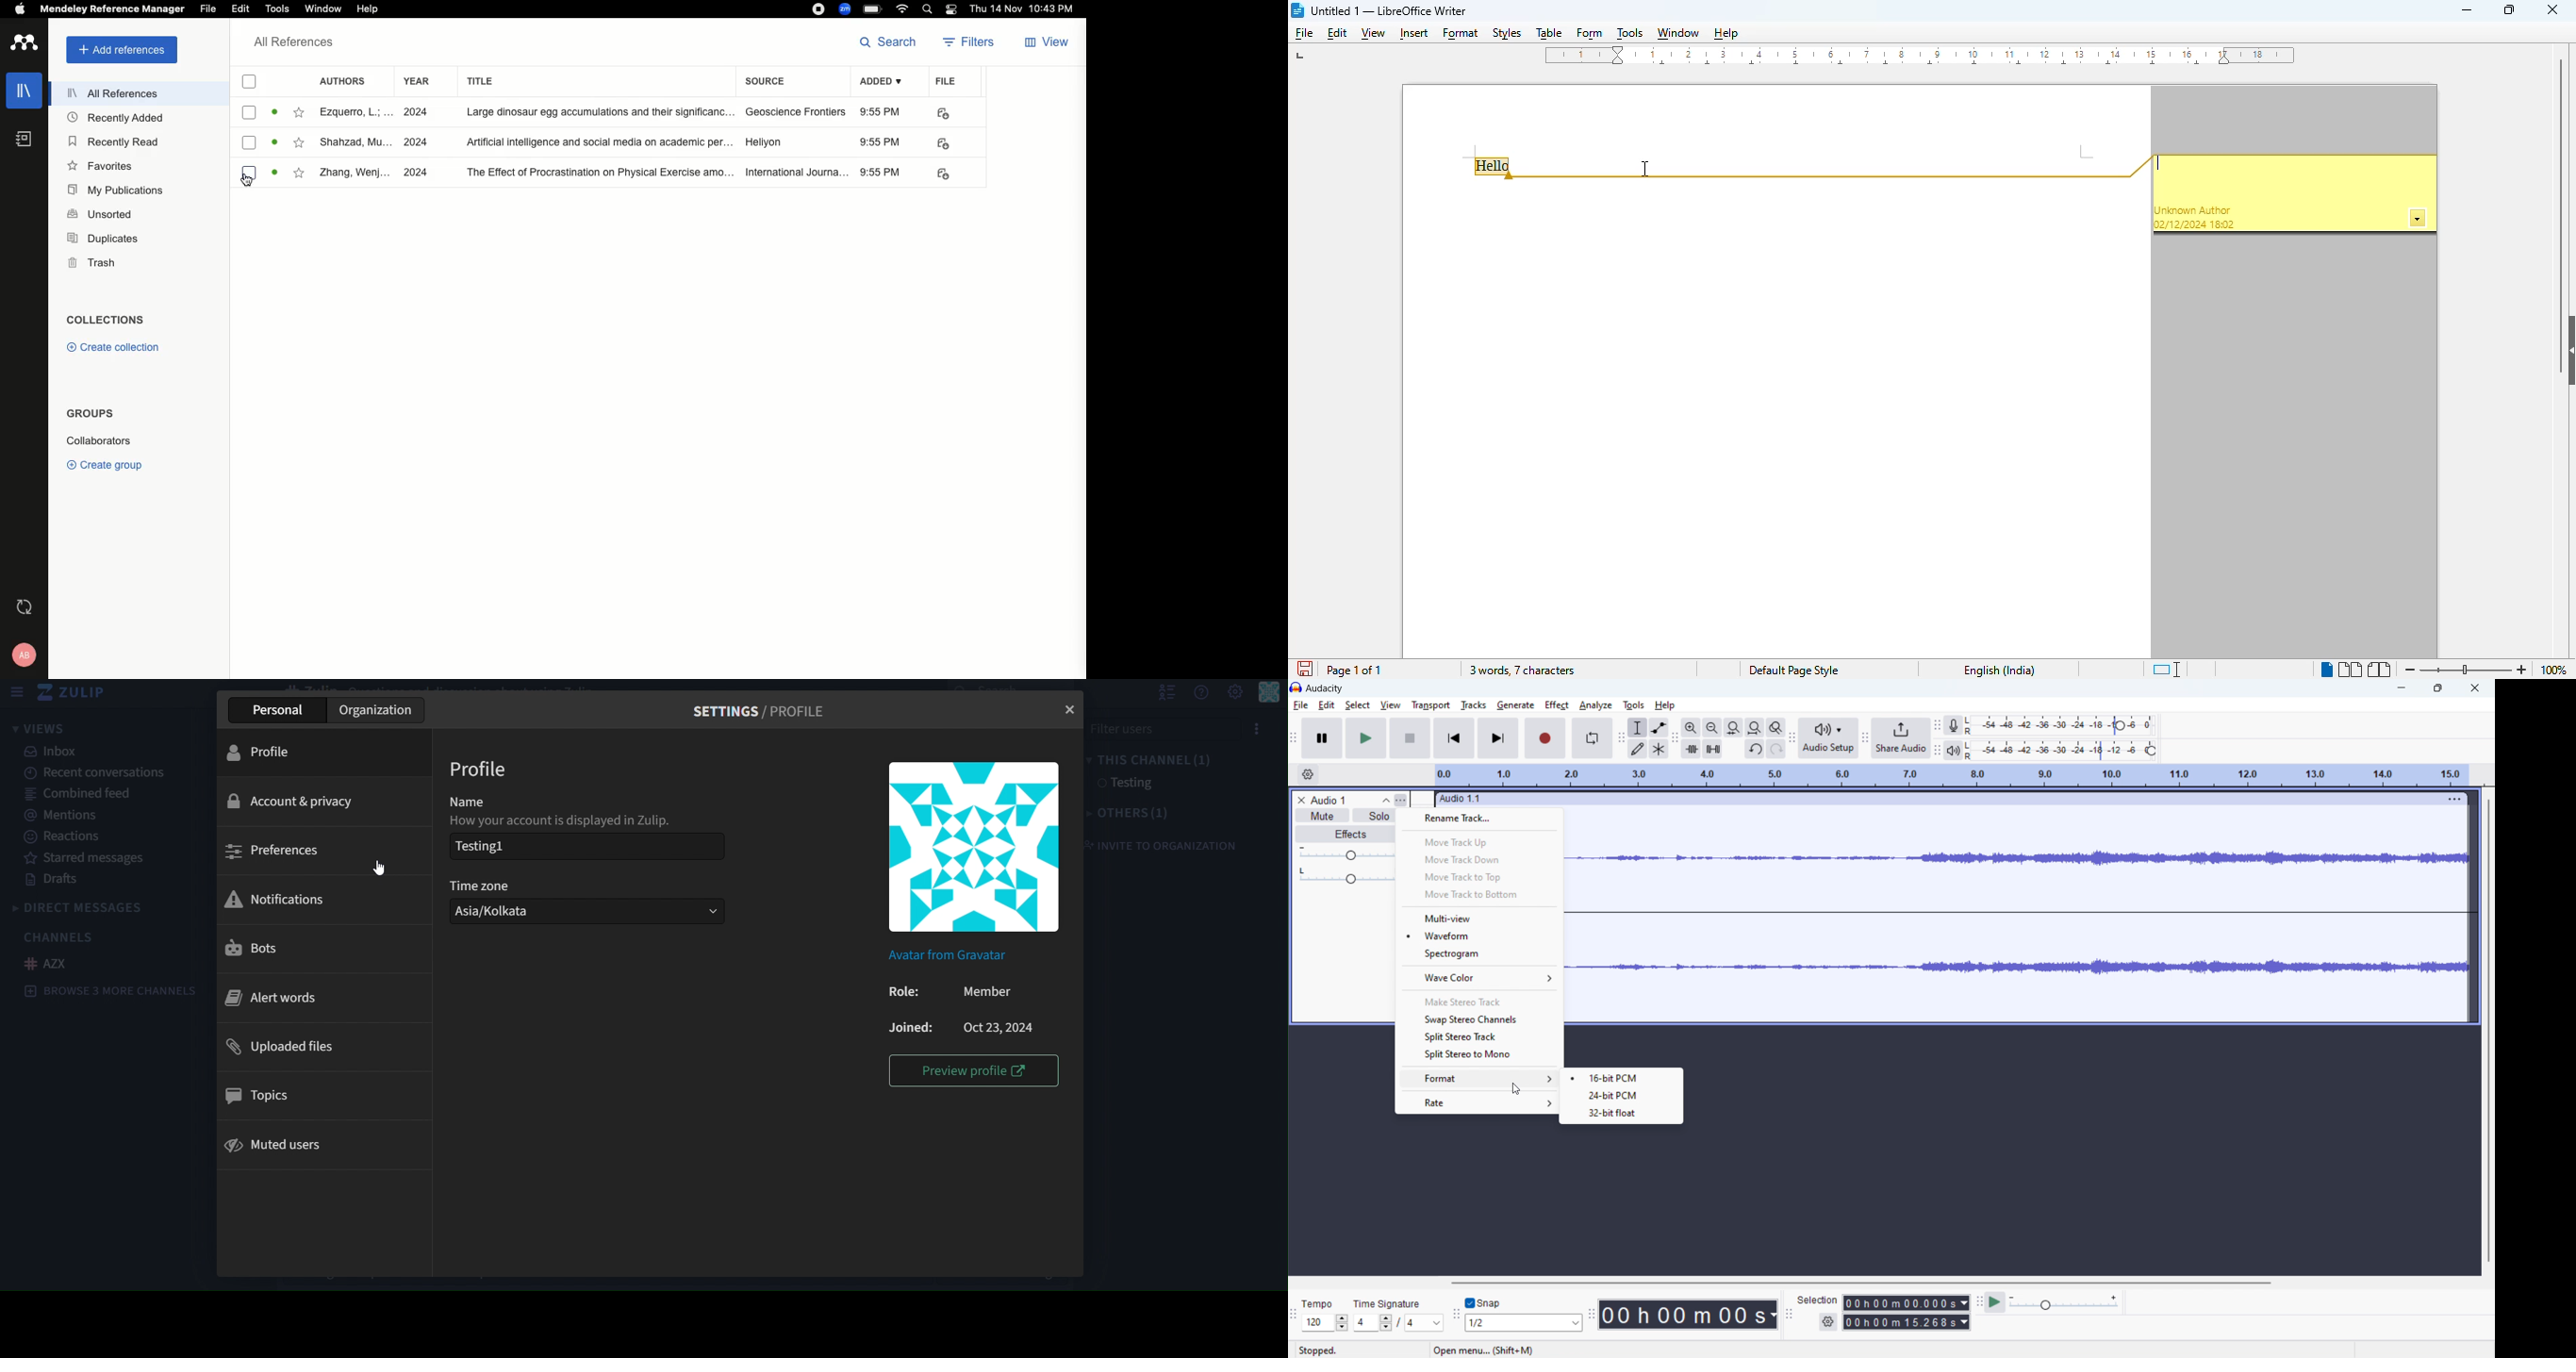  Describe the element at coordinates (885, 83) in the screenshot. I see `Added` at that location.